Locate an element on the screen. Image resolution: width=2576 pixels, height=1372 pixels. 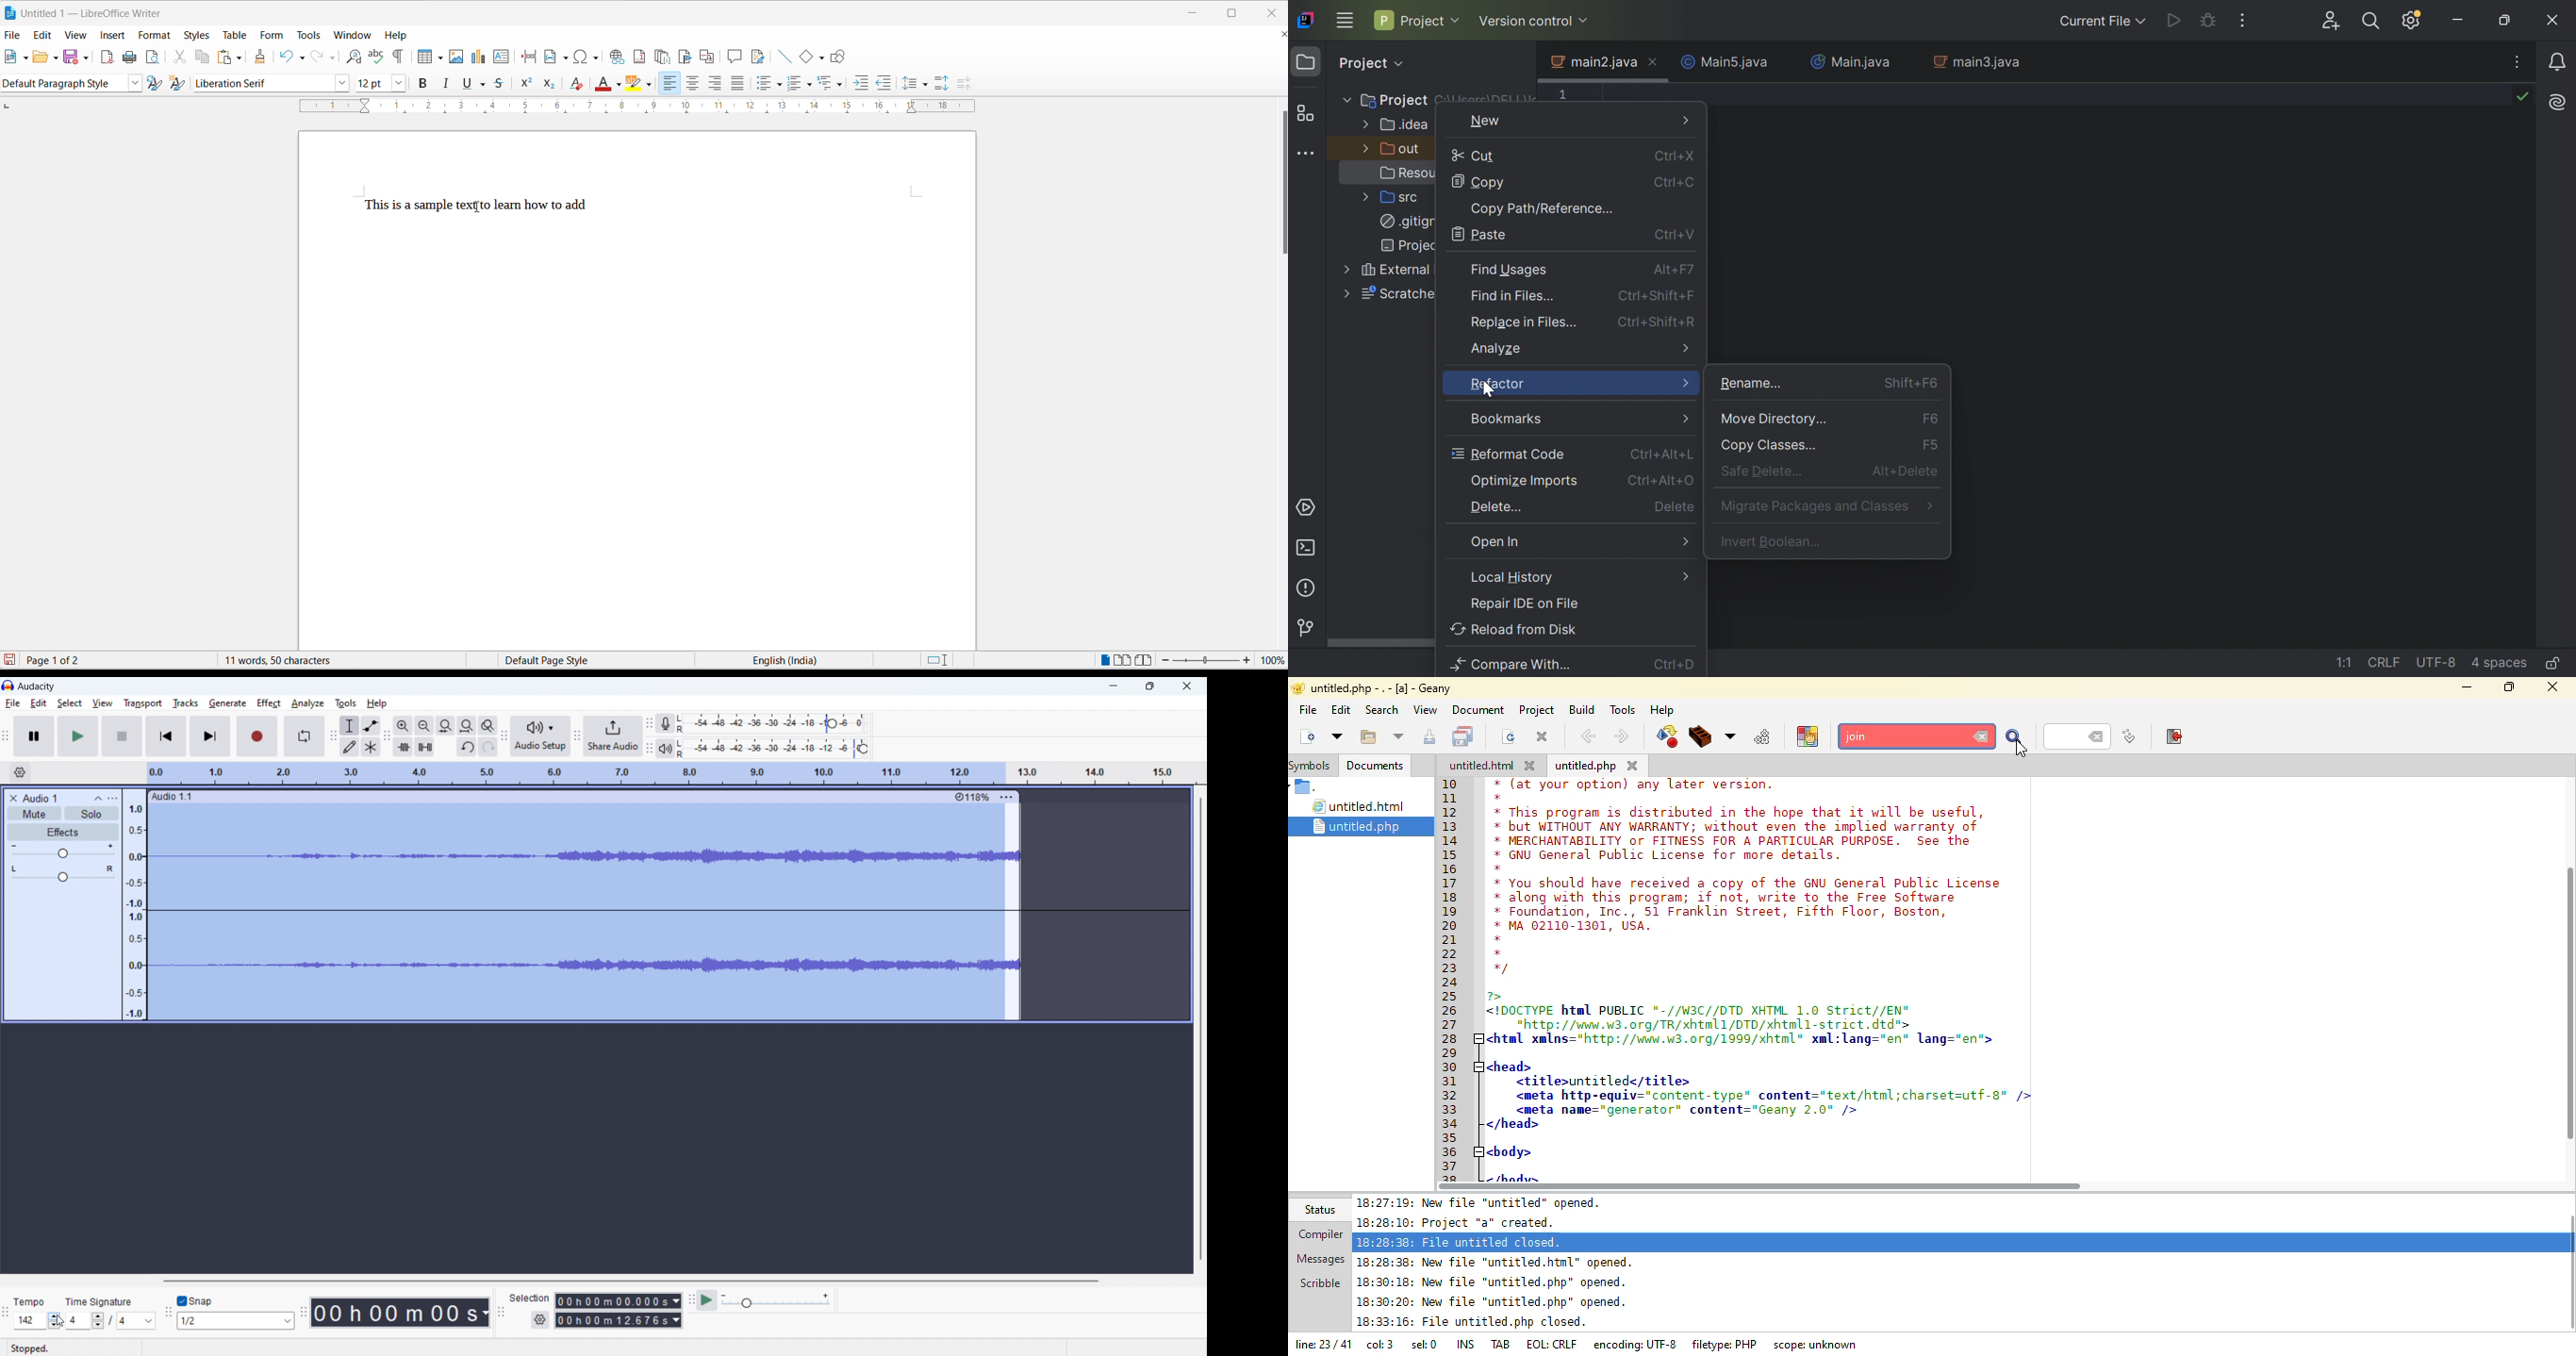
special characters is located at coordinates (587, 58).